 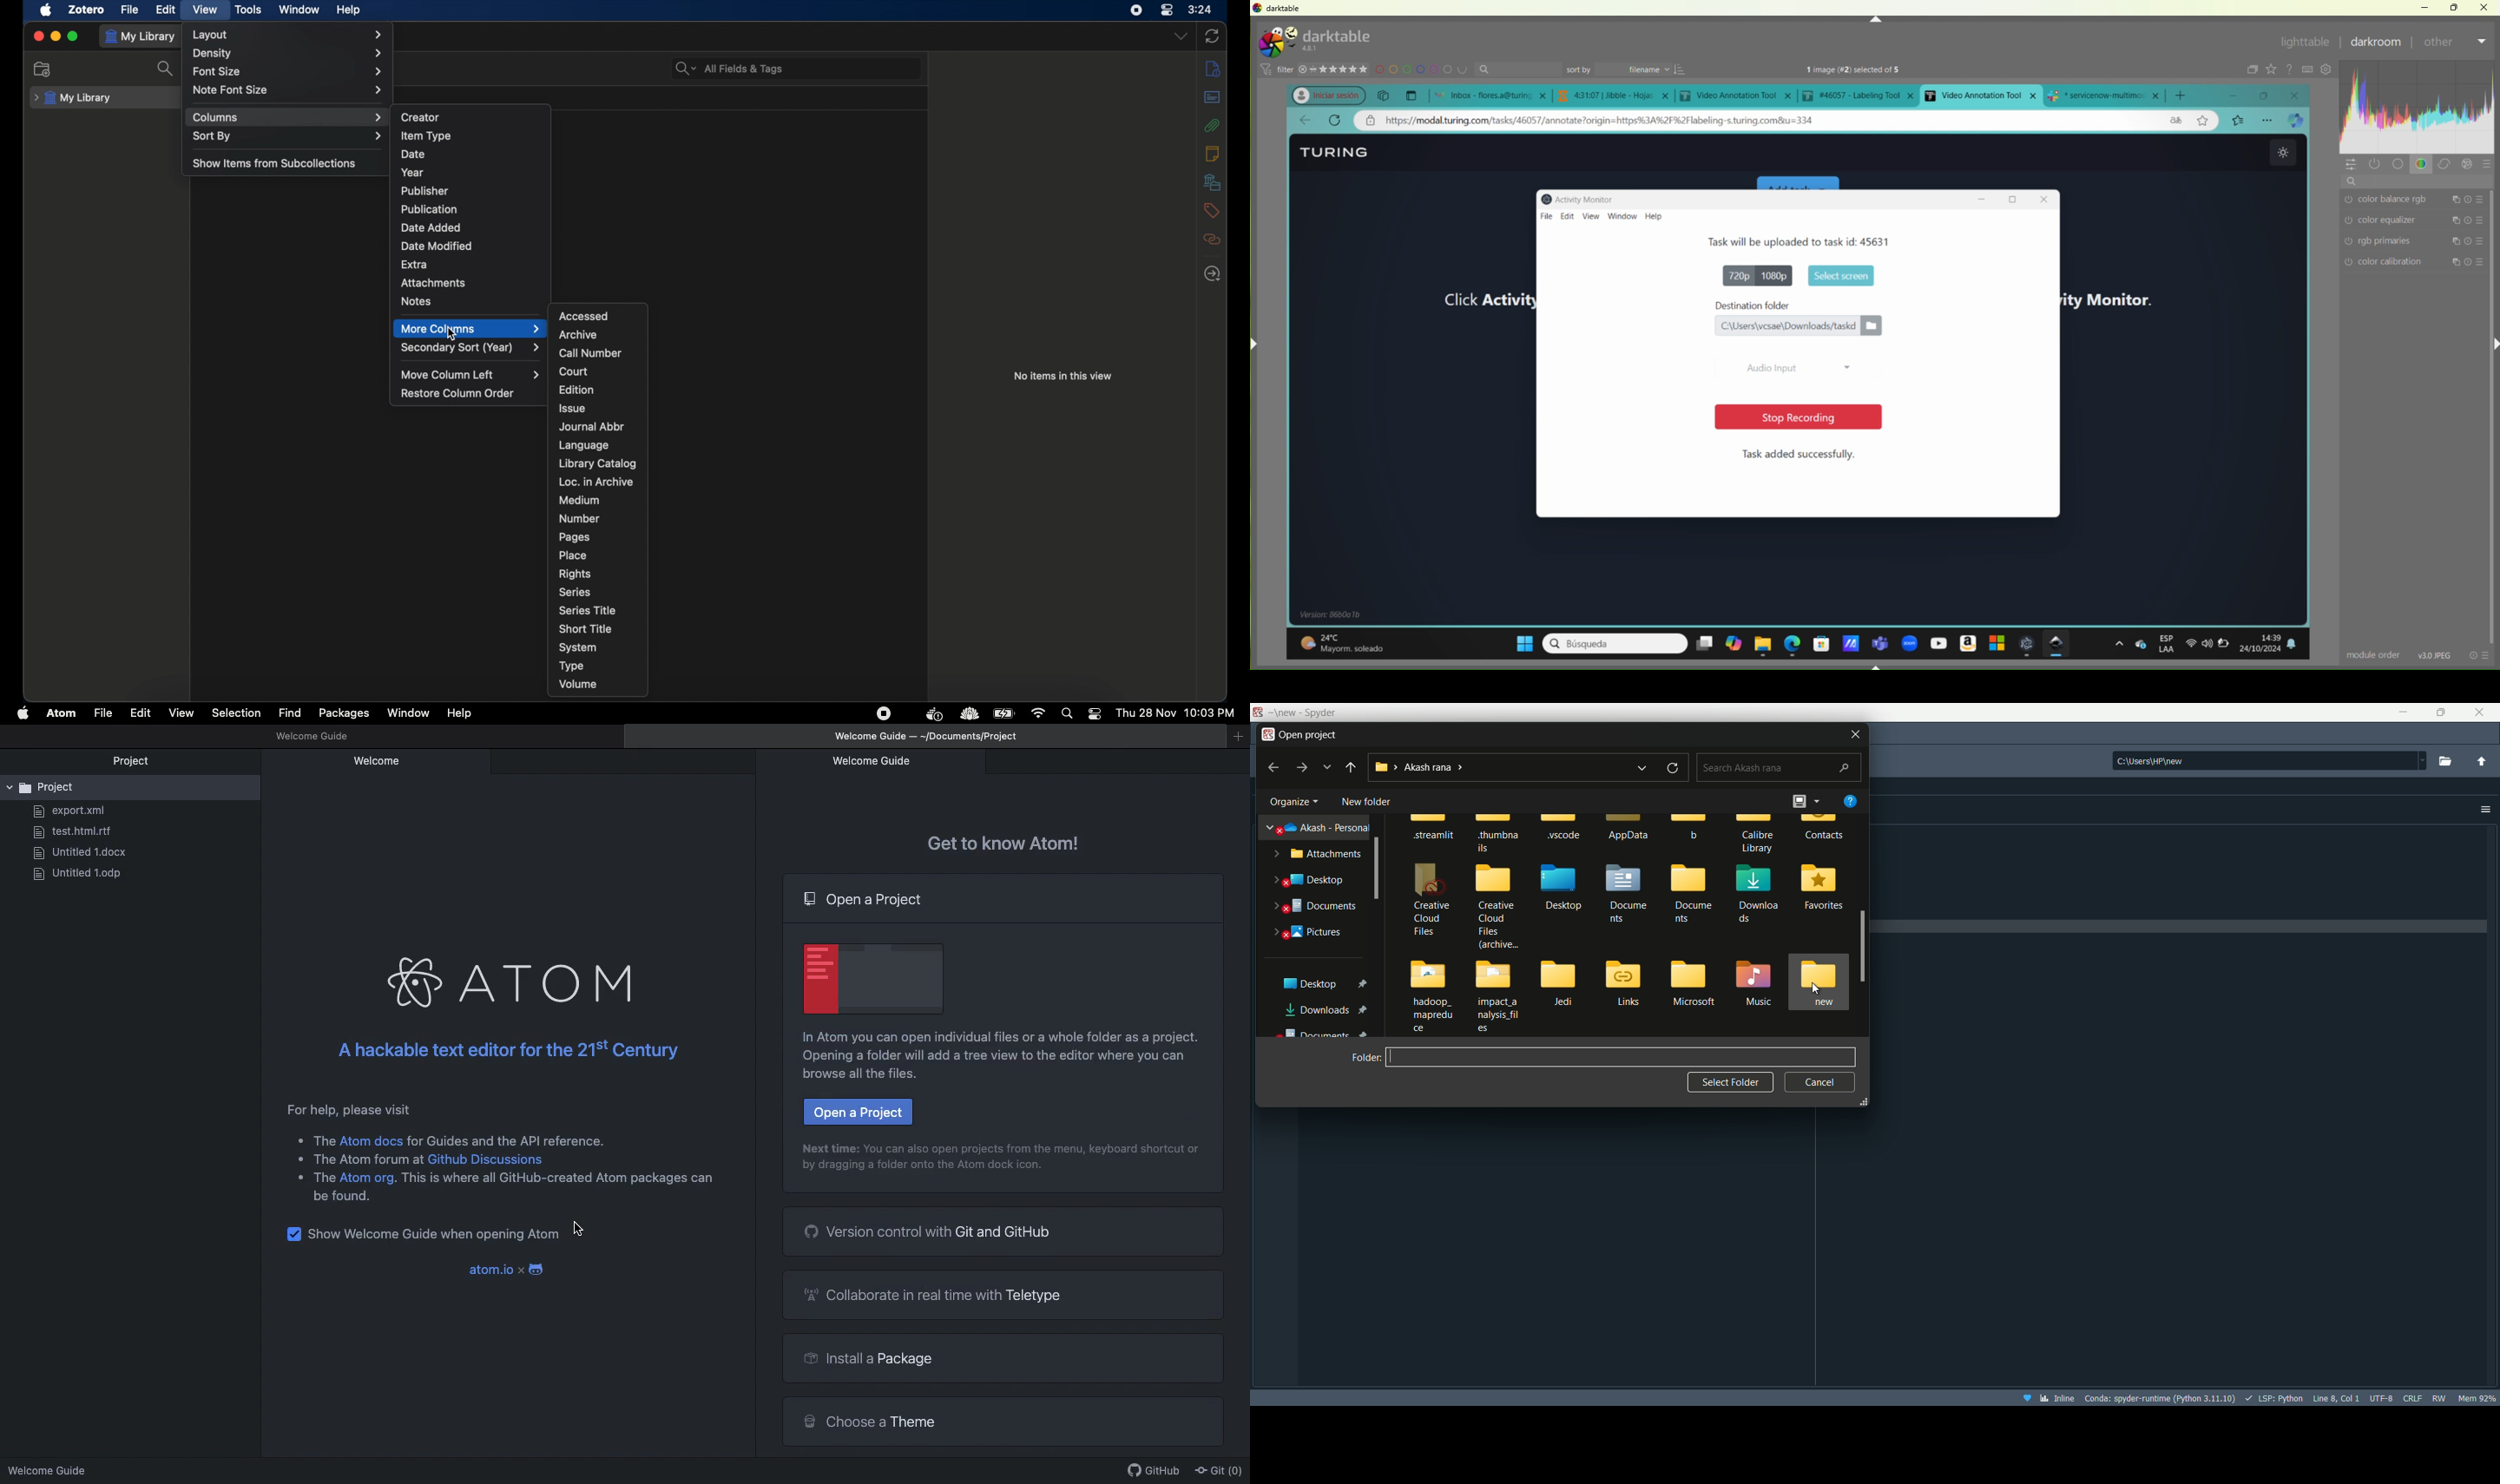 What do you see at coordinates (290, 35) in the screenshot?
I see `layout` at bounding box center [290, 35].